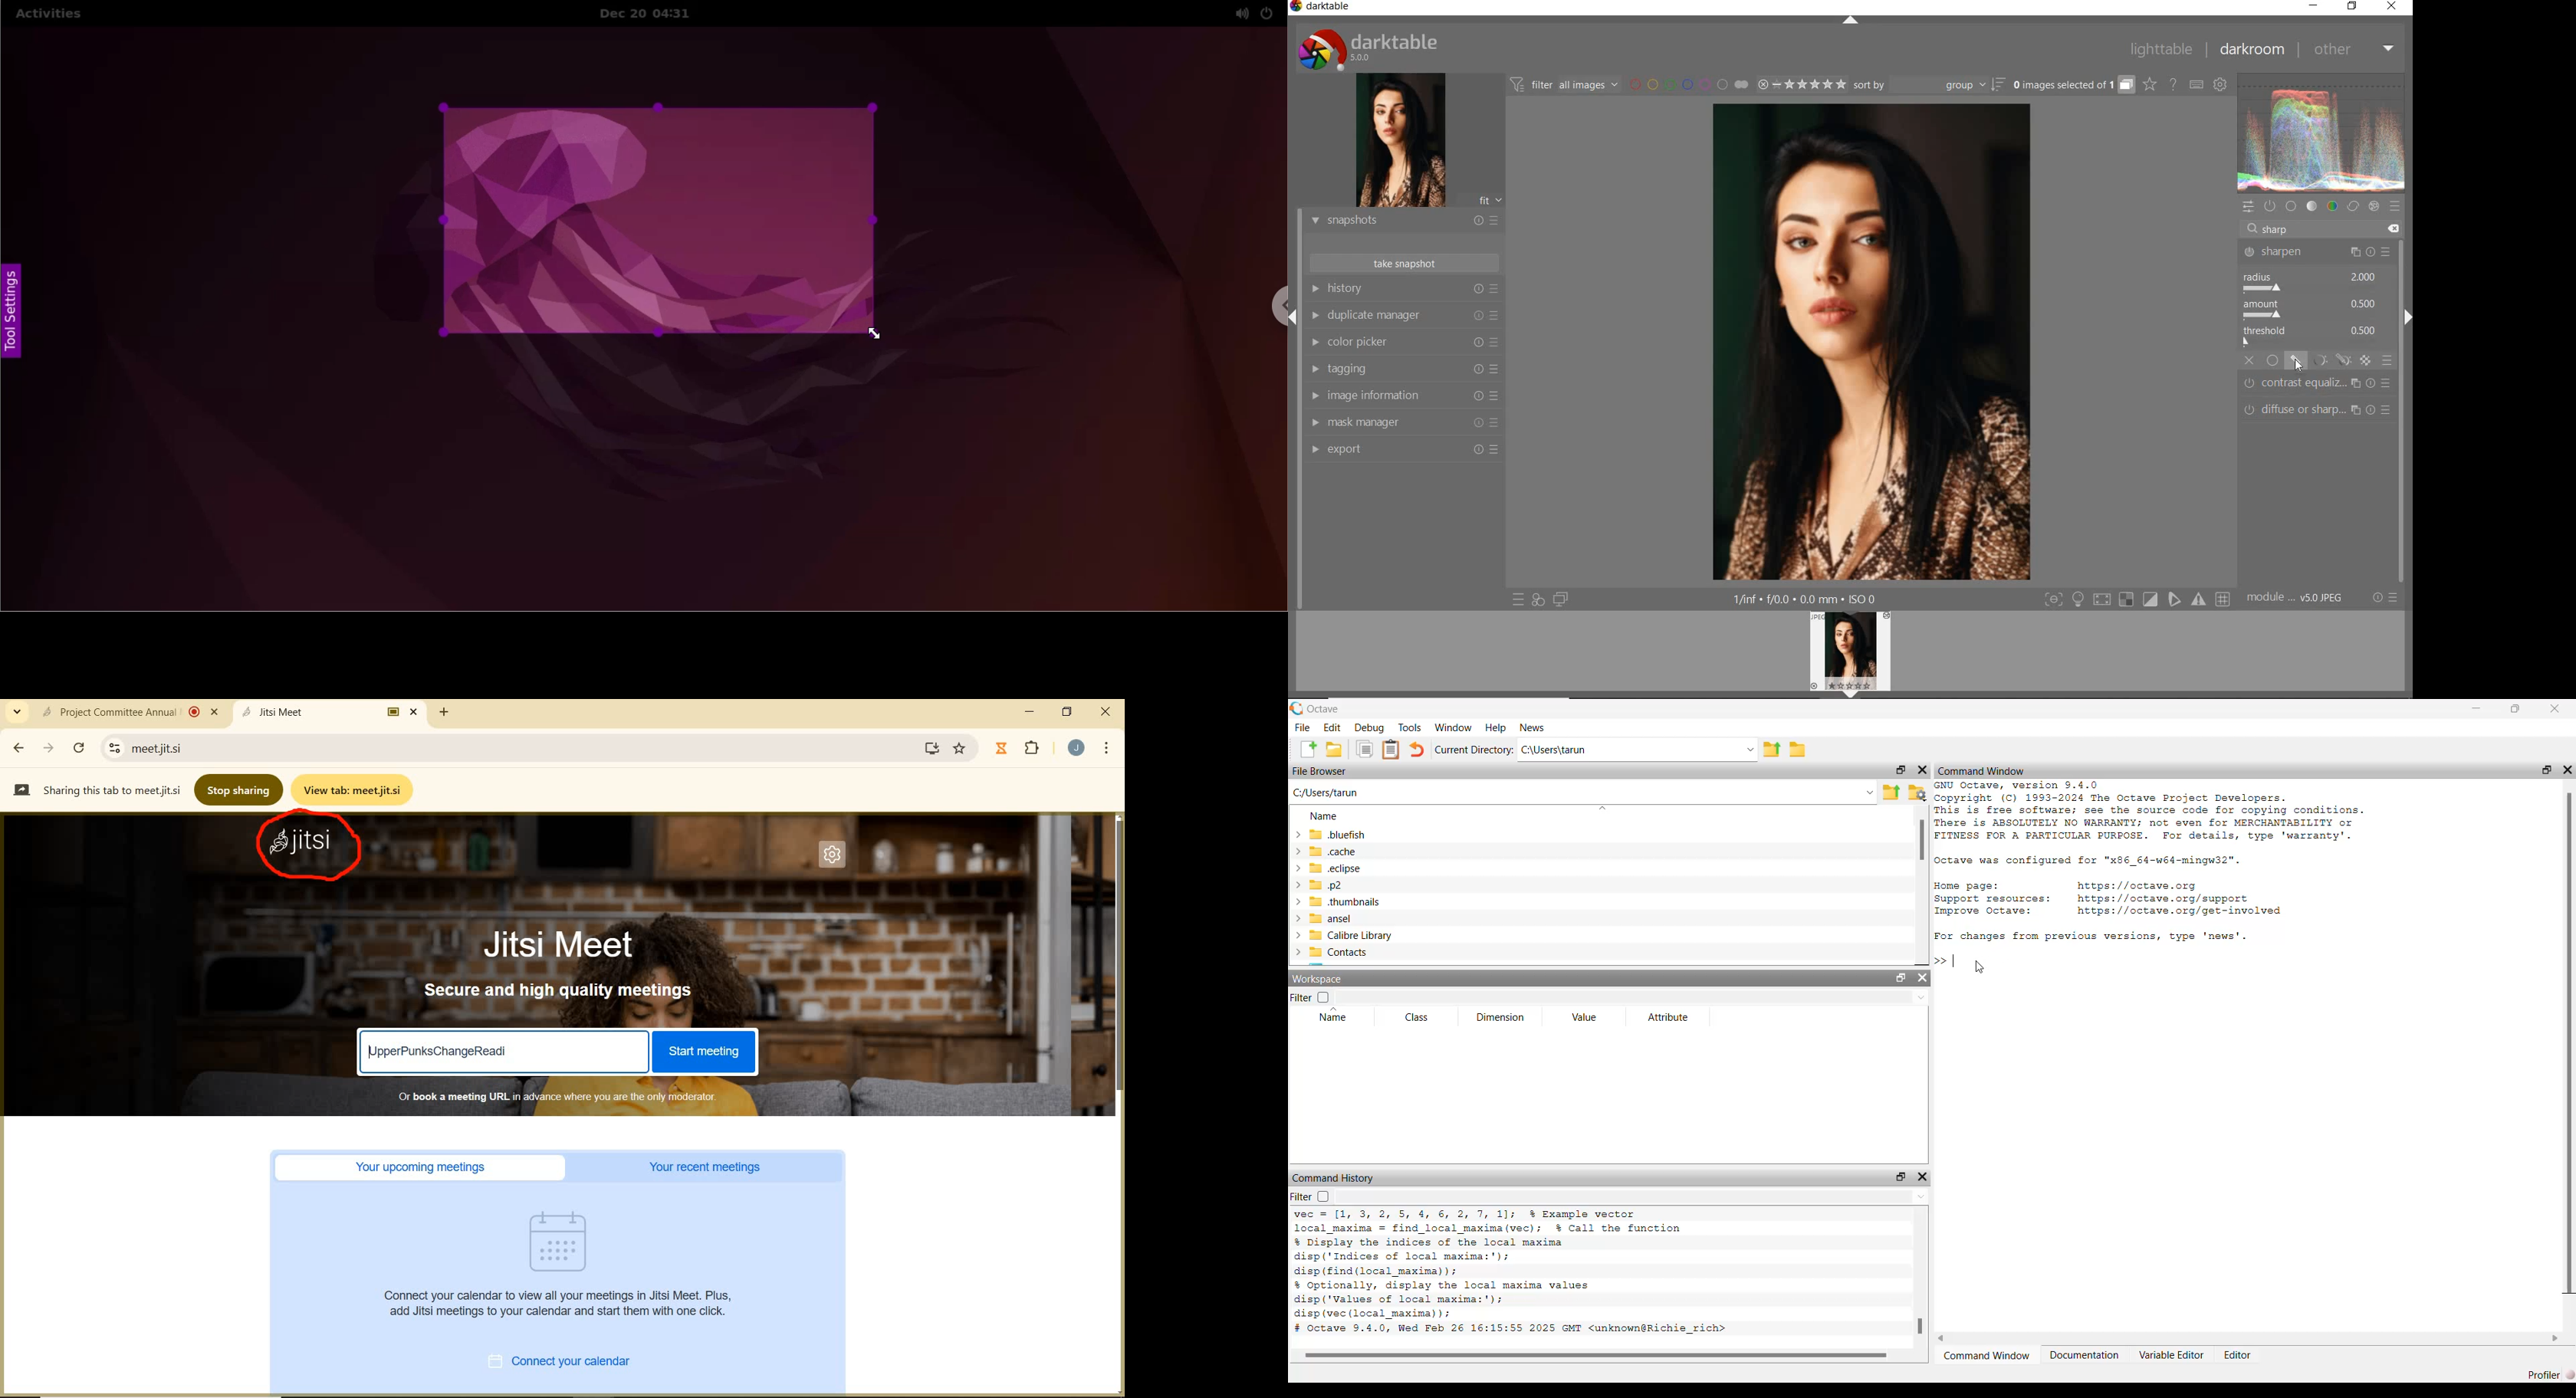 The height and width of the screenshot is (1400, 2576). I want to click on Class, so click(1416, 1018).